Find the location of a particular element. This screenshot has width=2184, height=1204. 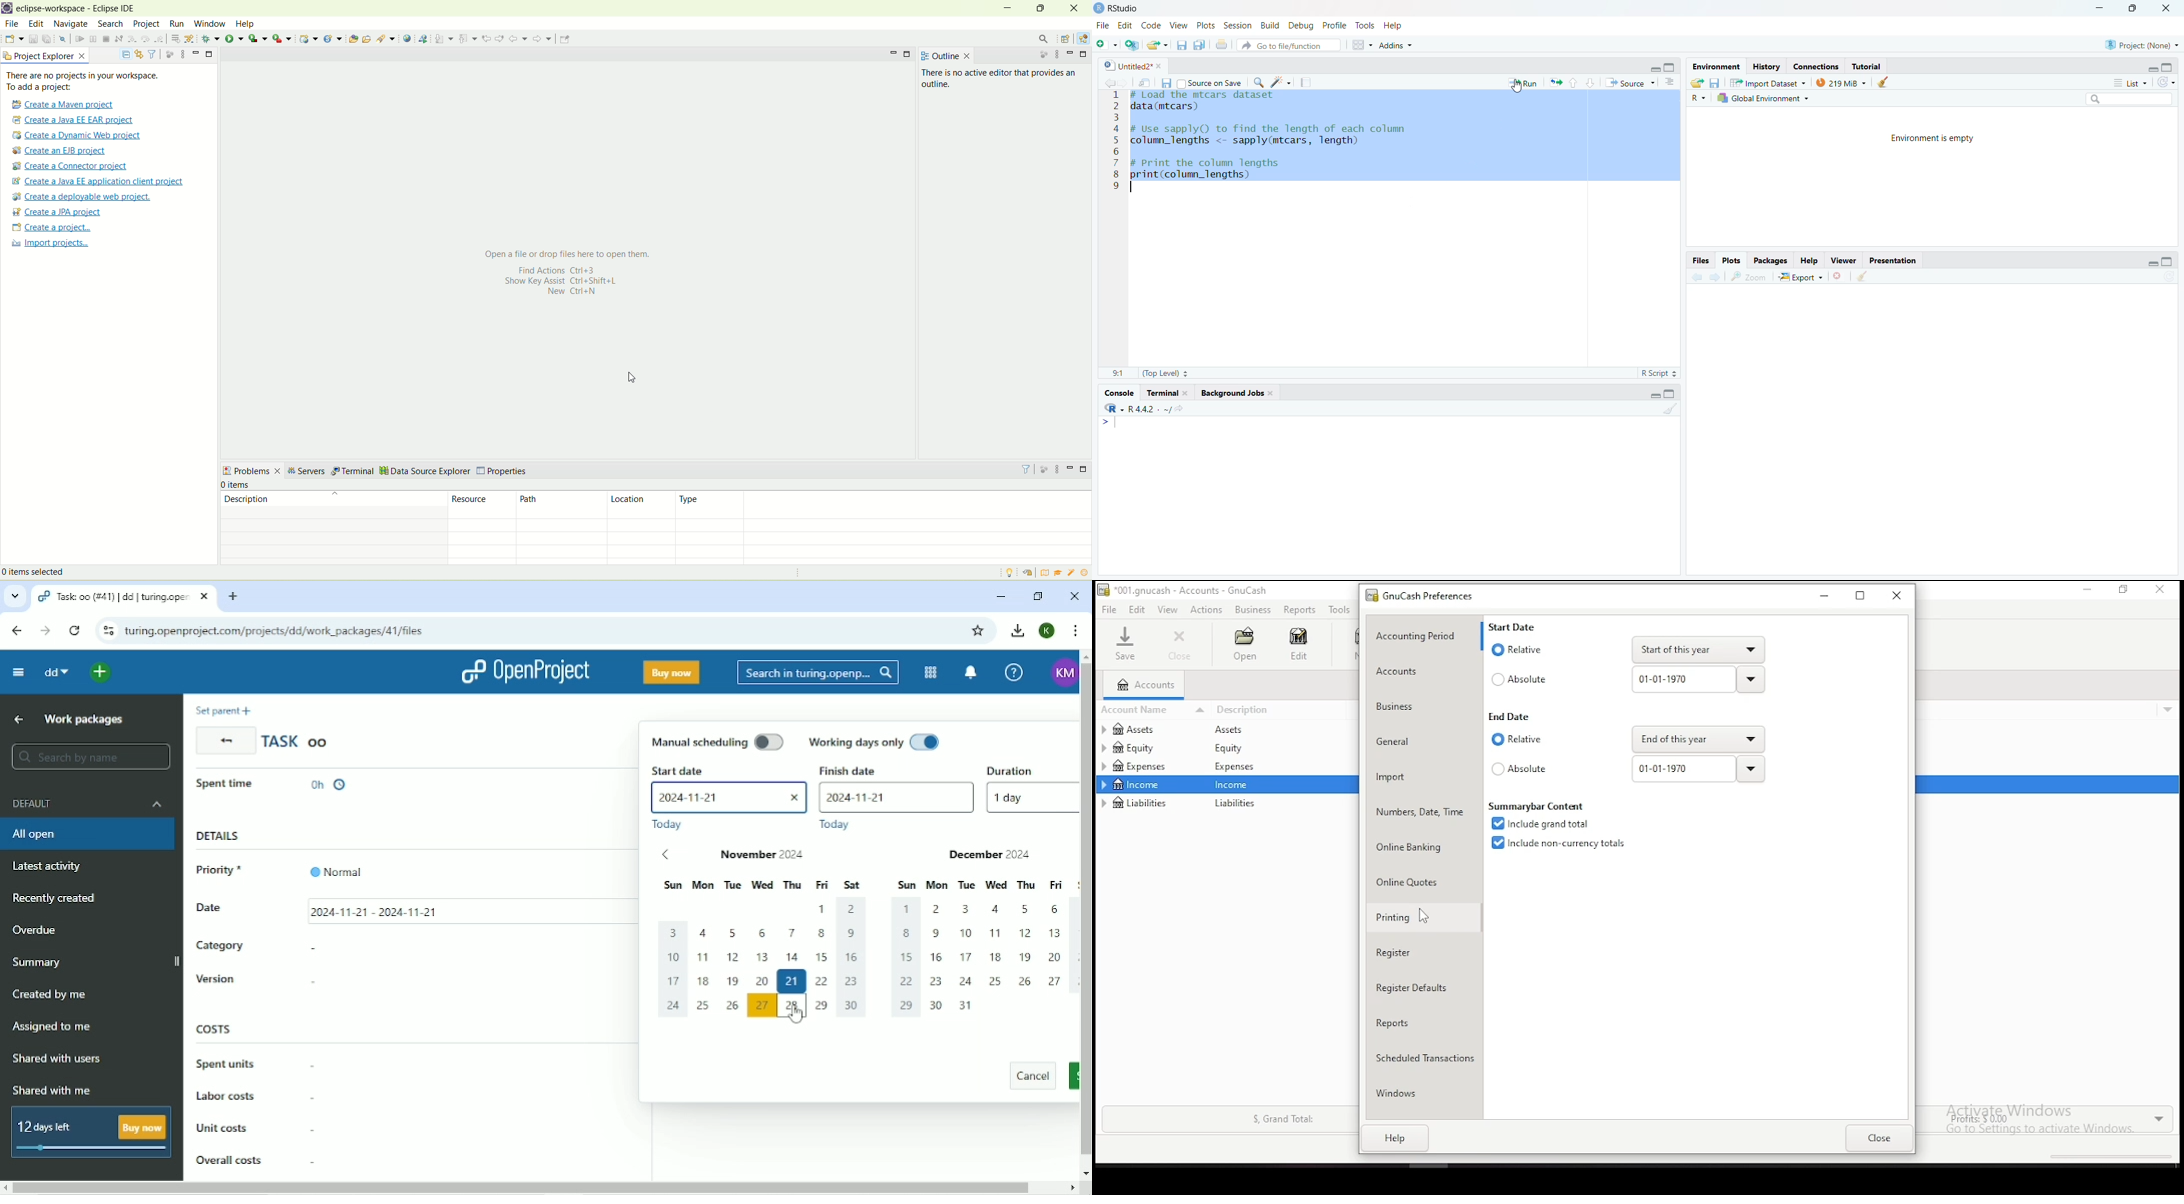

Code Editor is located at coordinates (1401, 228).